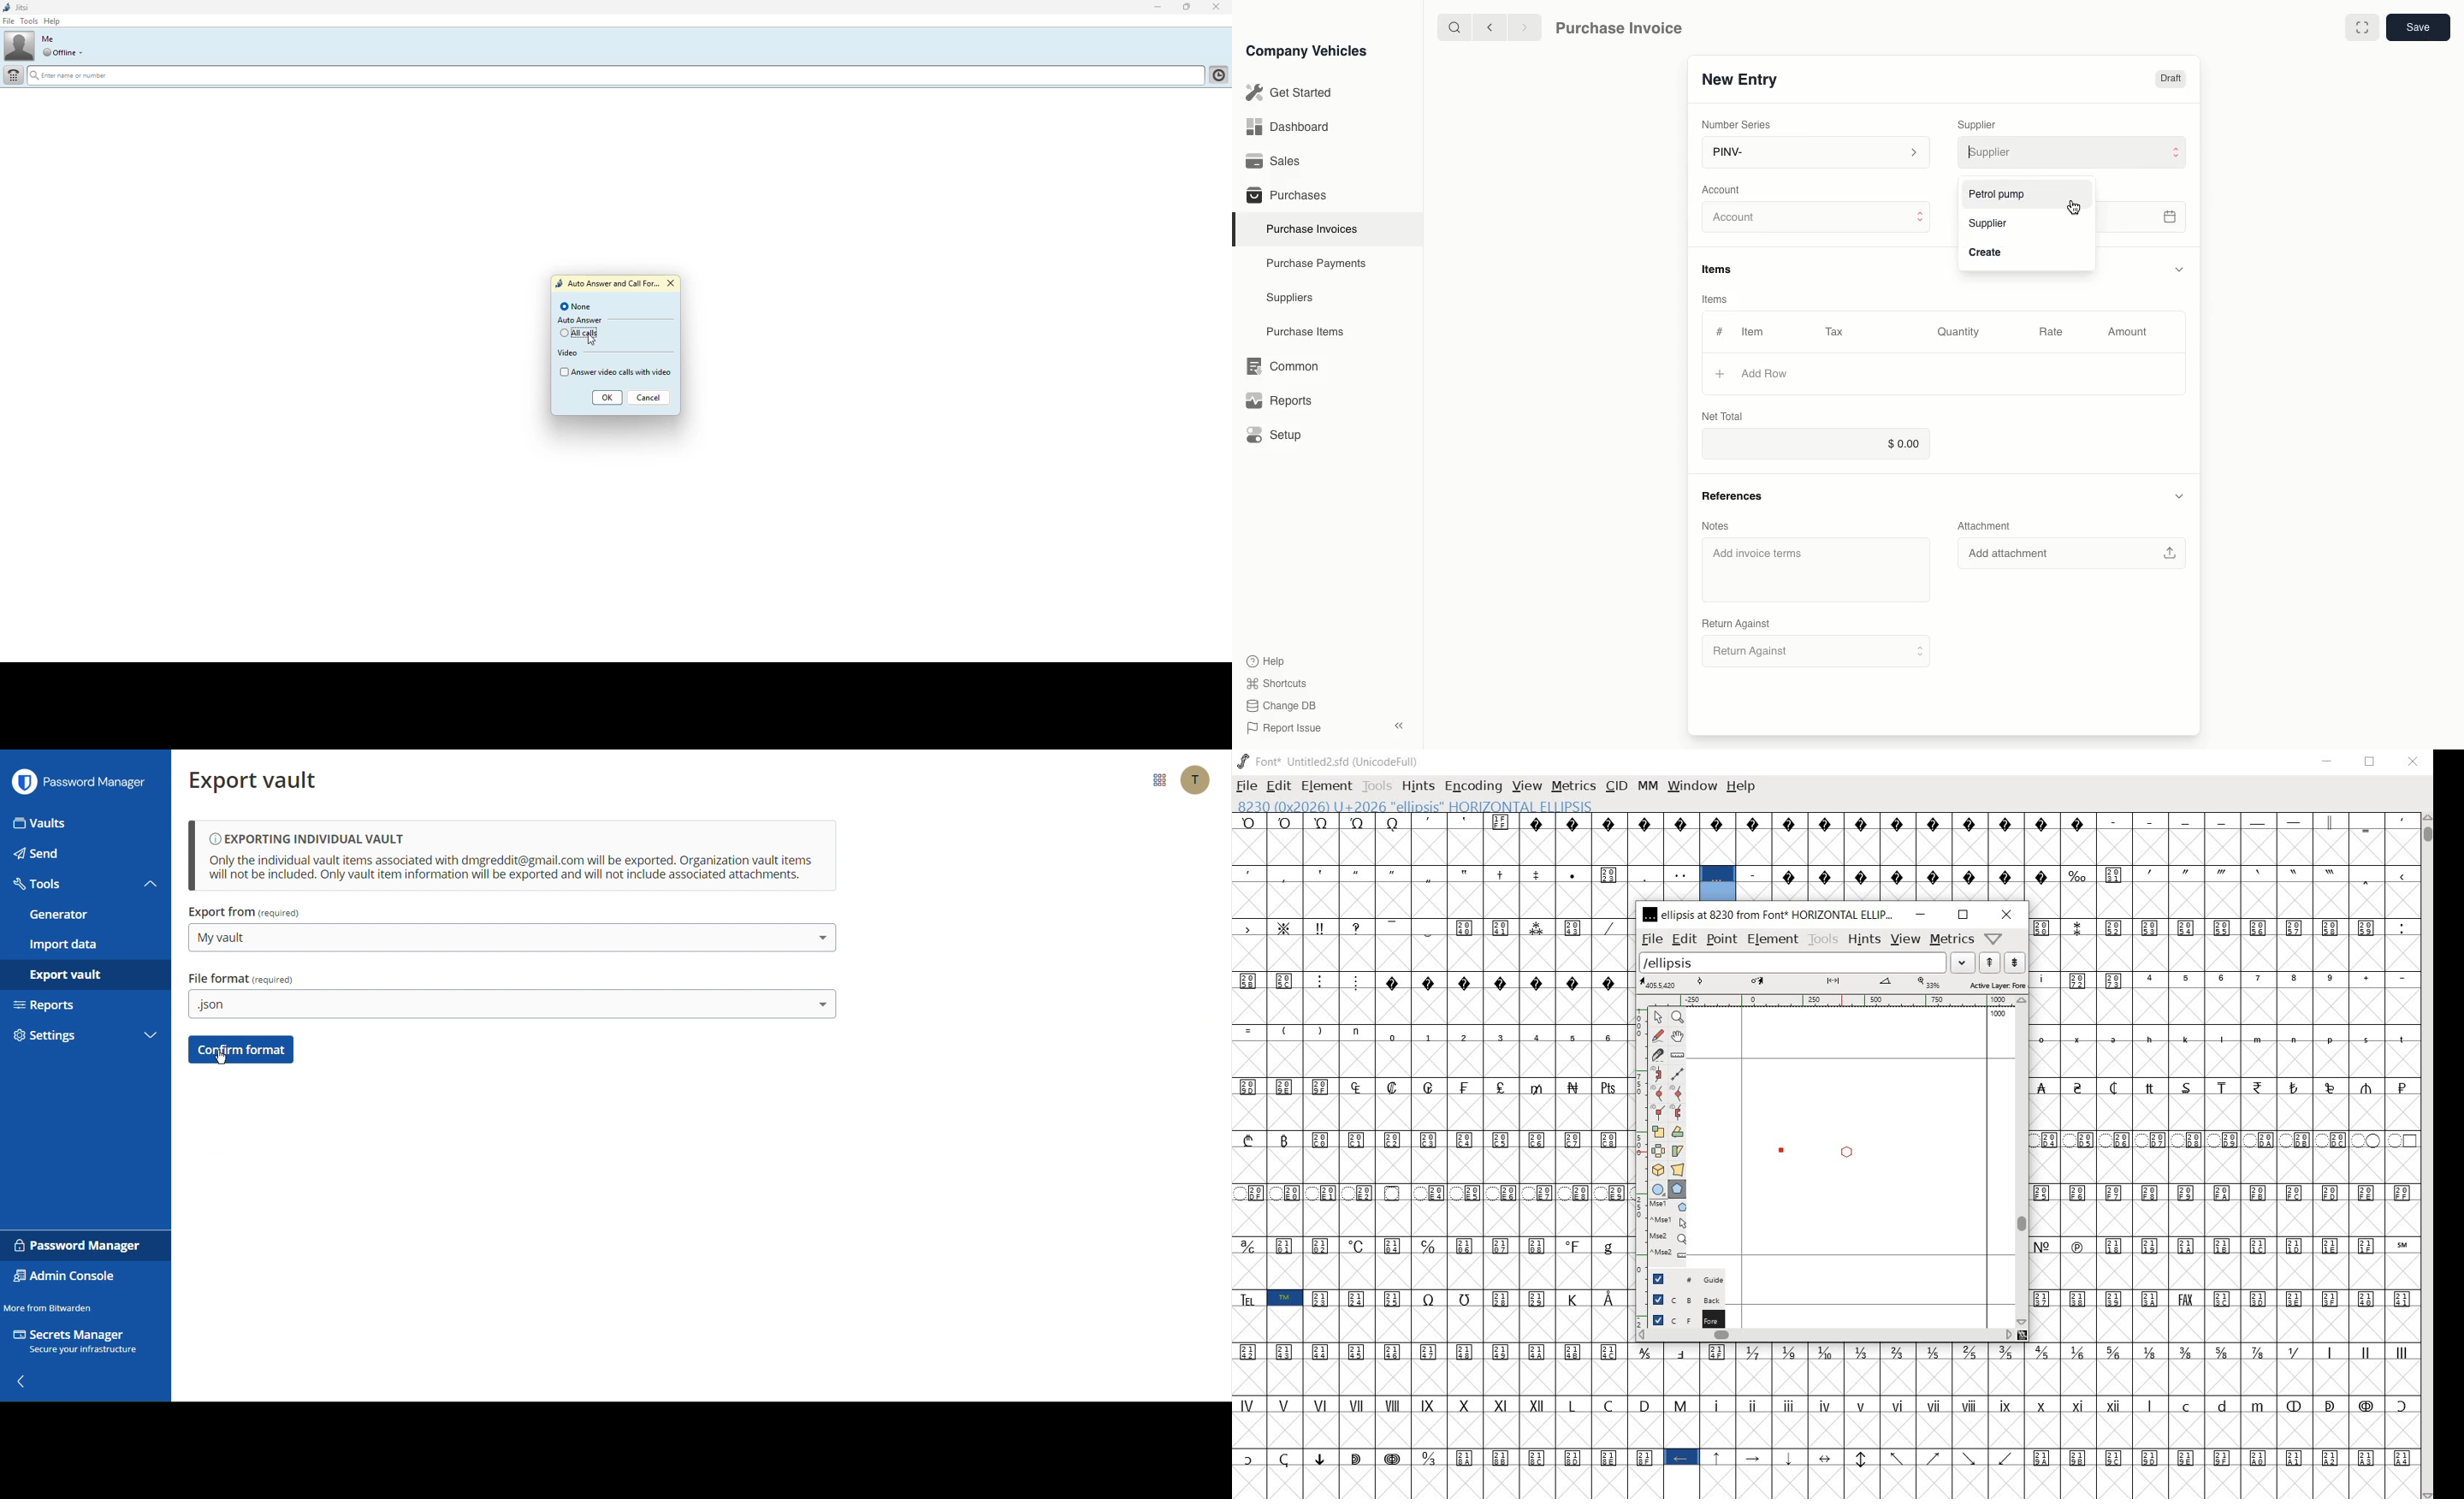  Describe the element at coordinates (2178, 496) in the screenshot. I see `collapse` at that location.